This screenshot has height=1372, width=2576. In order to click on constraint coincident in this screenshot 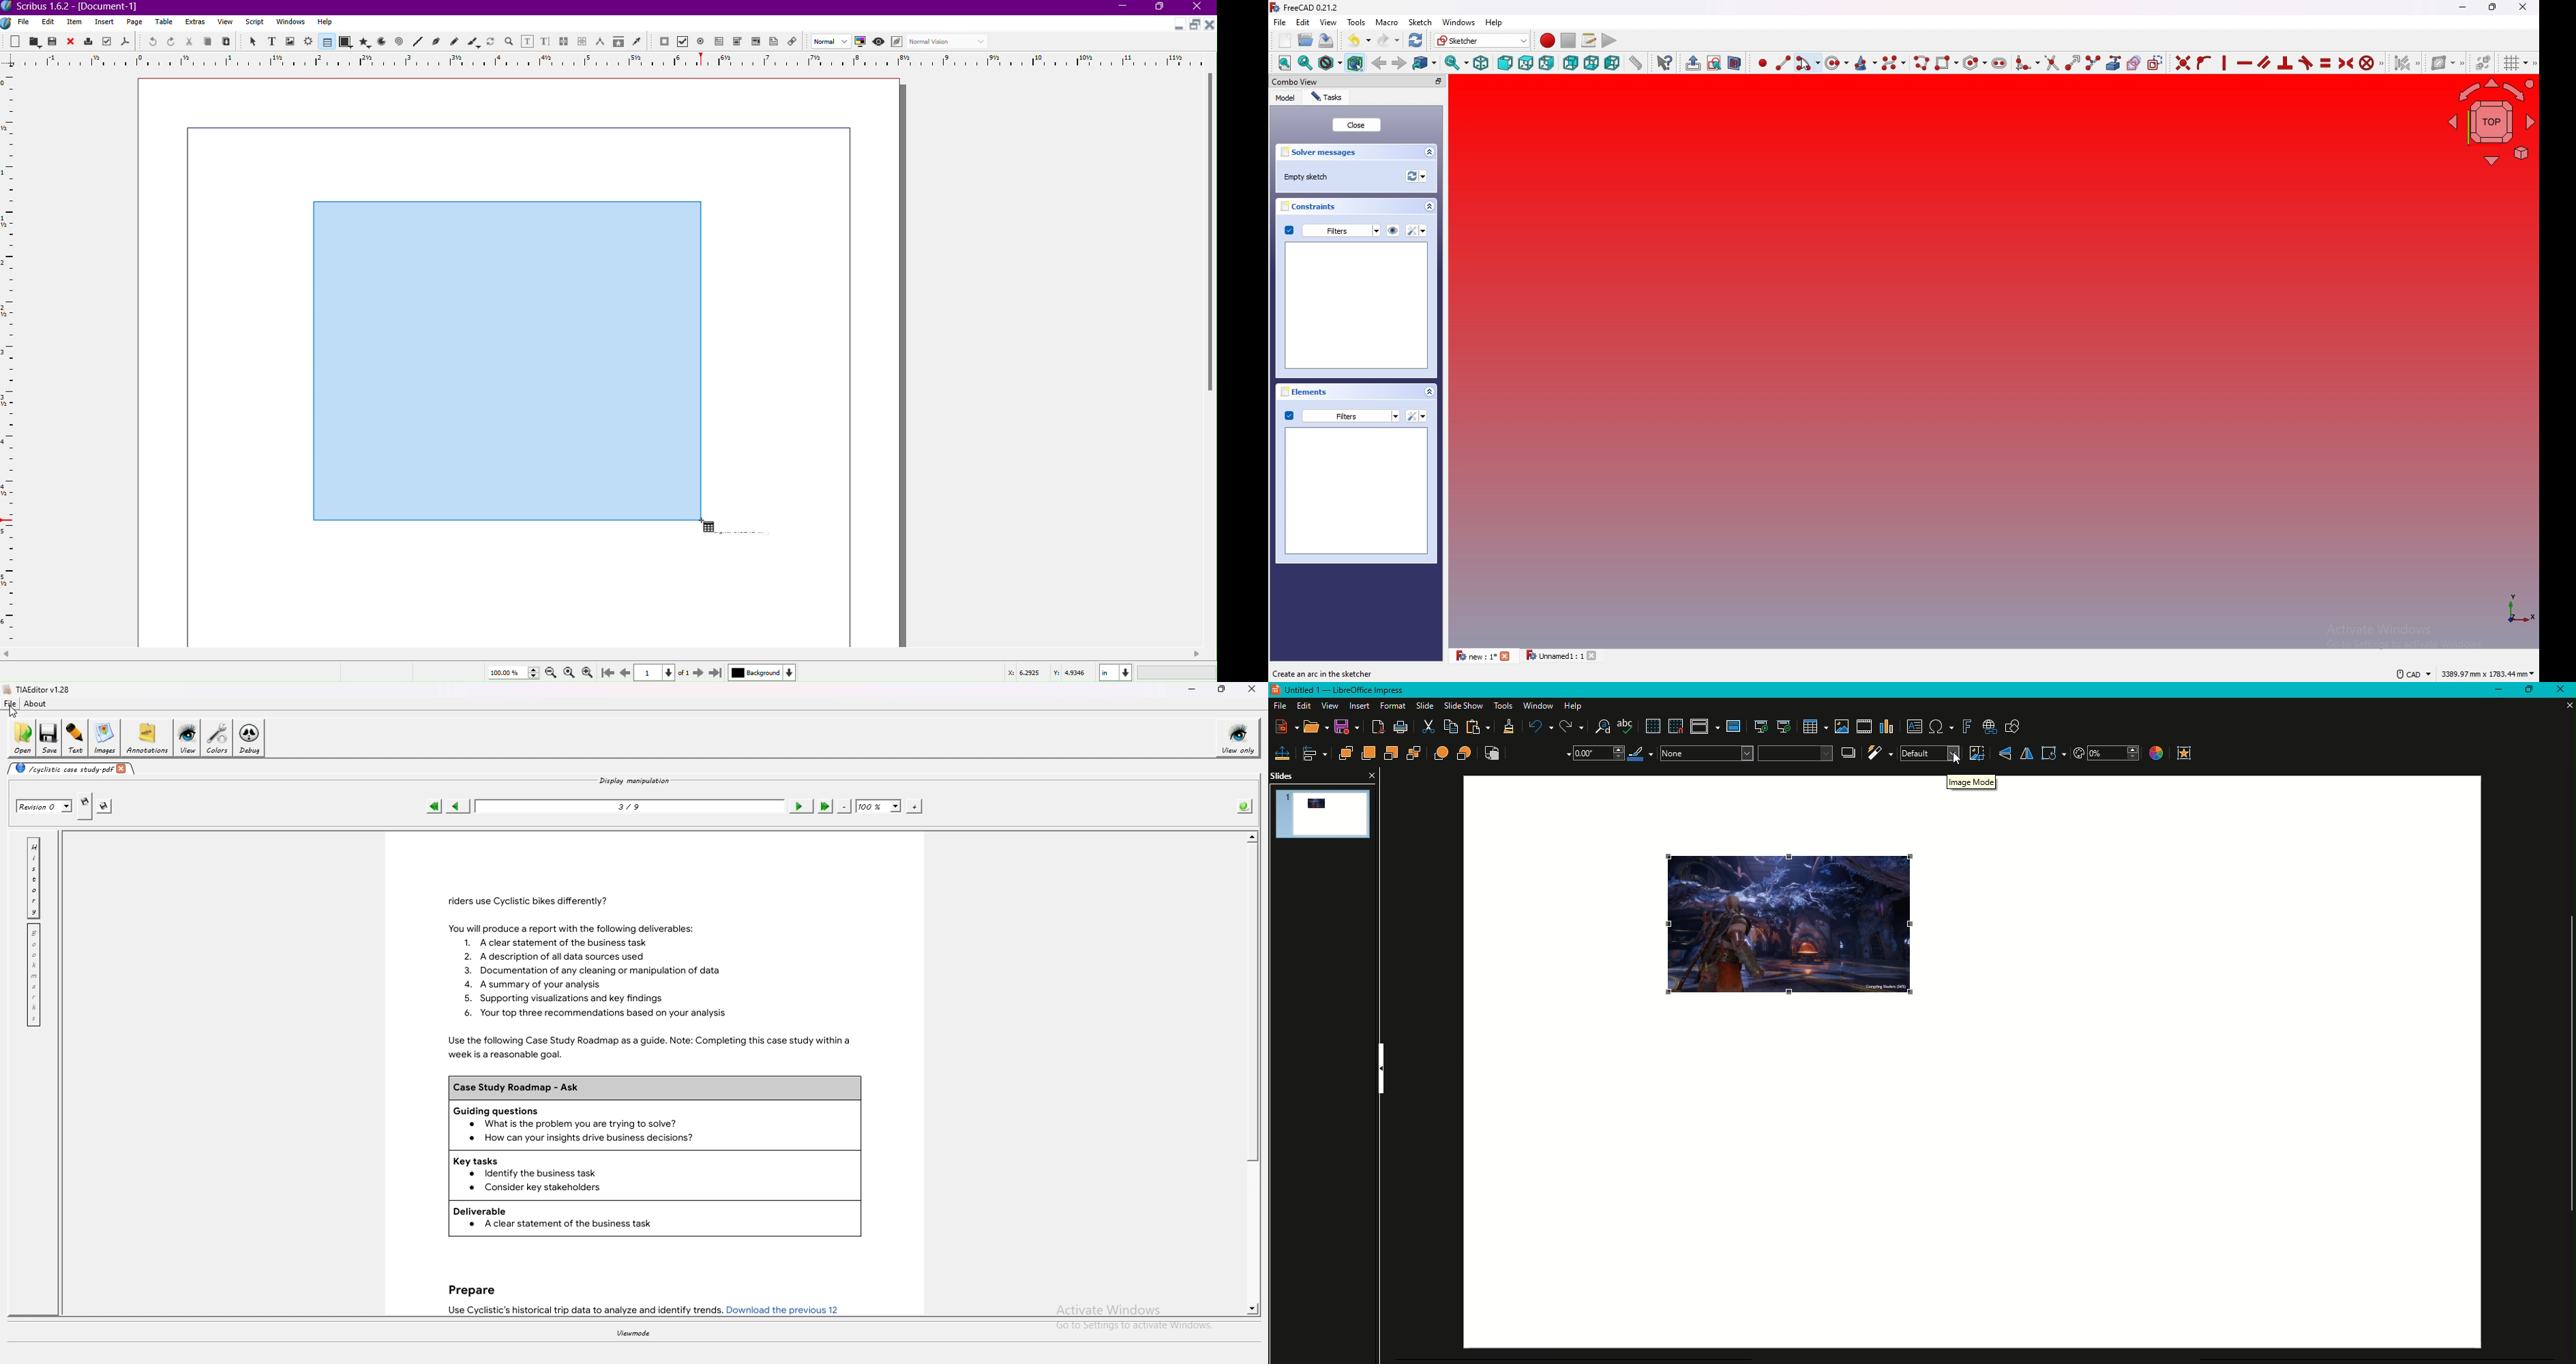, I will do `click(2182, 63)`.